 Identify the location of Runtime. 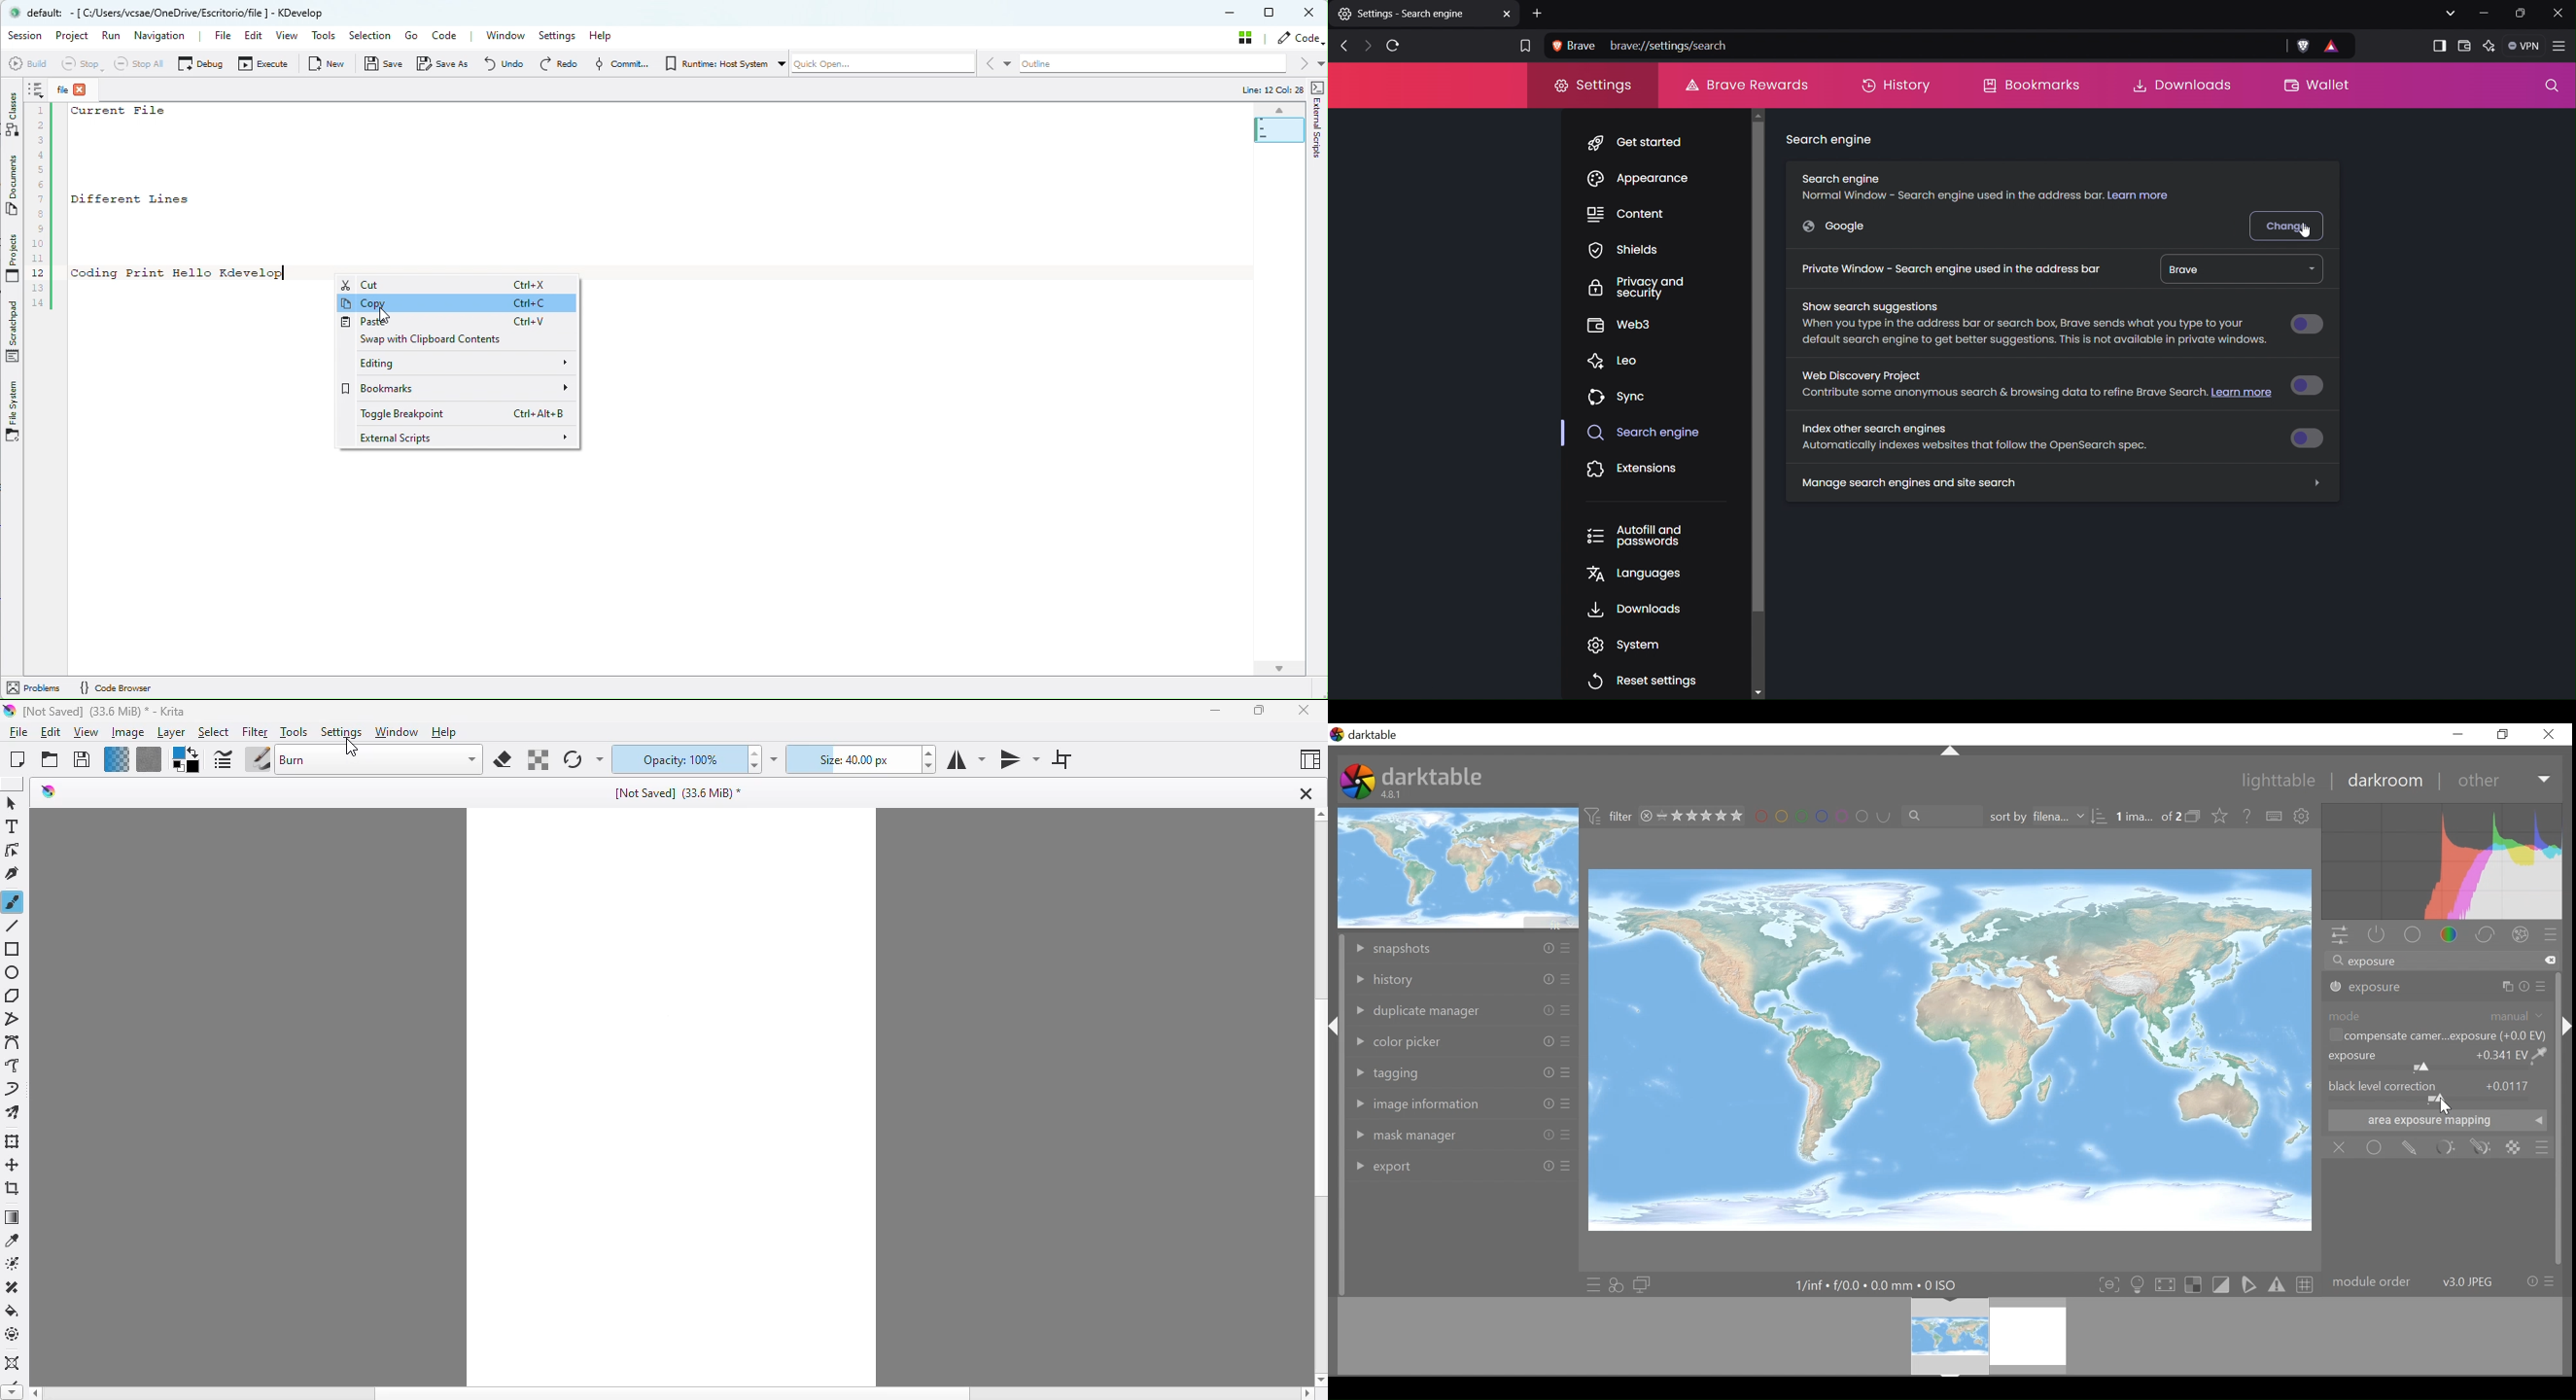
(723, 64).